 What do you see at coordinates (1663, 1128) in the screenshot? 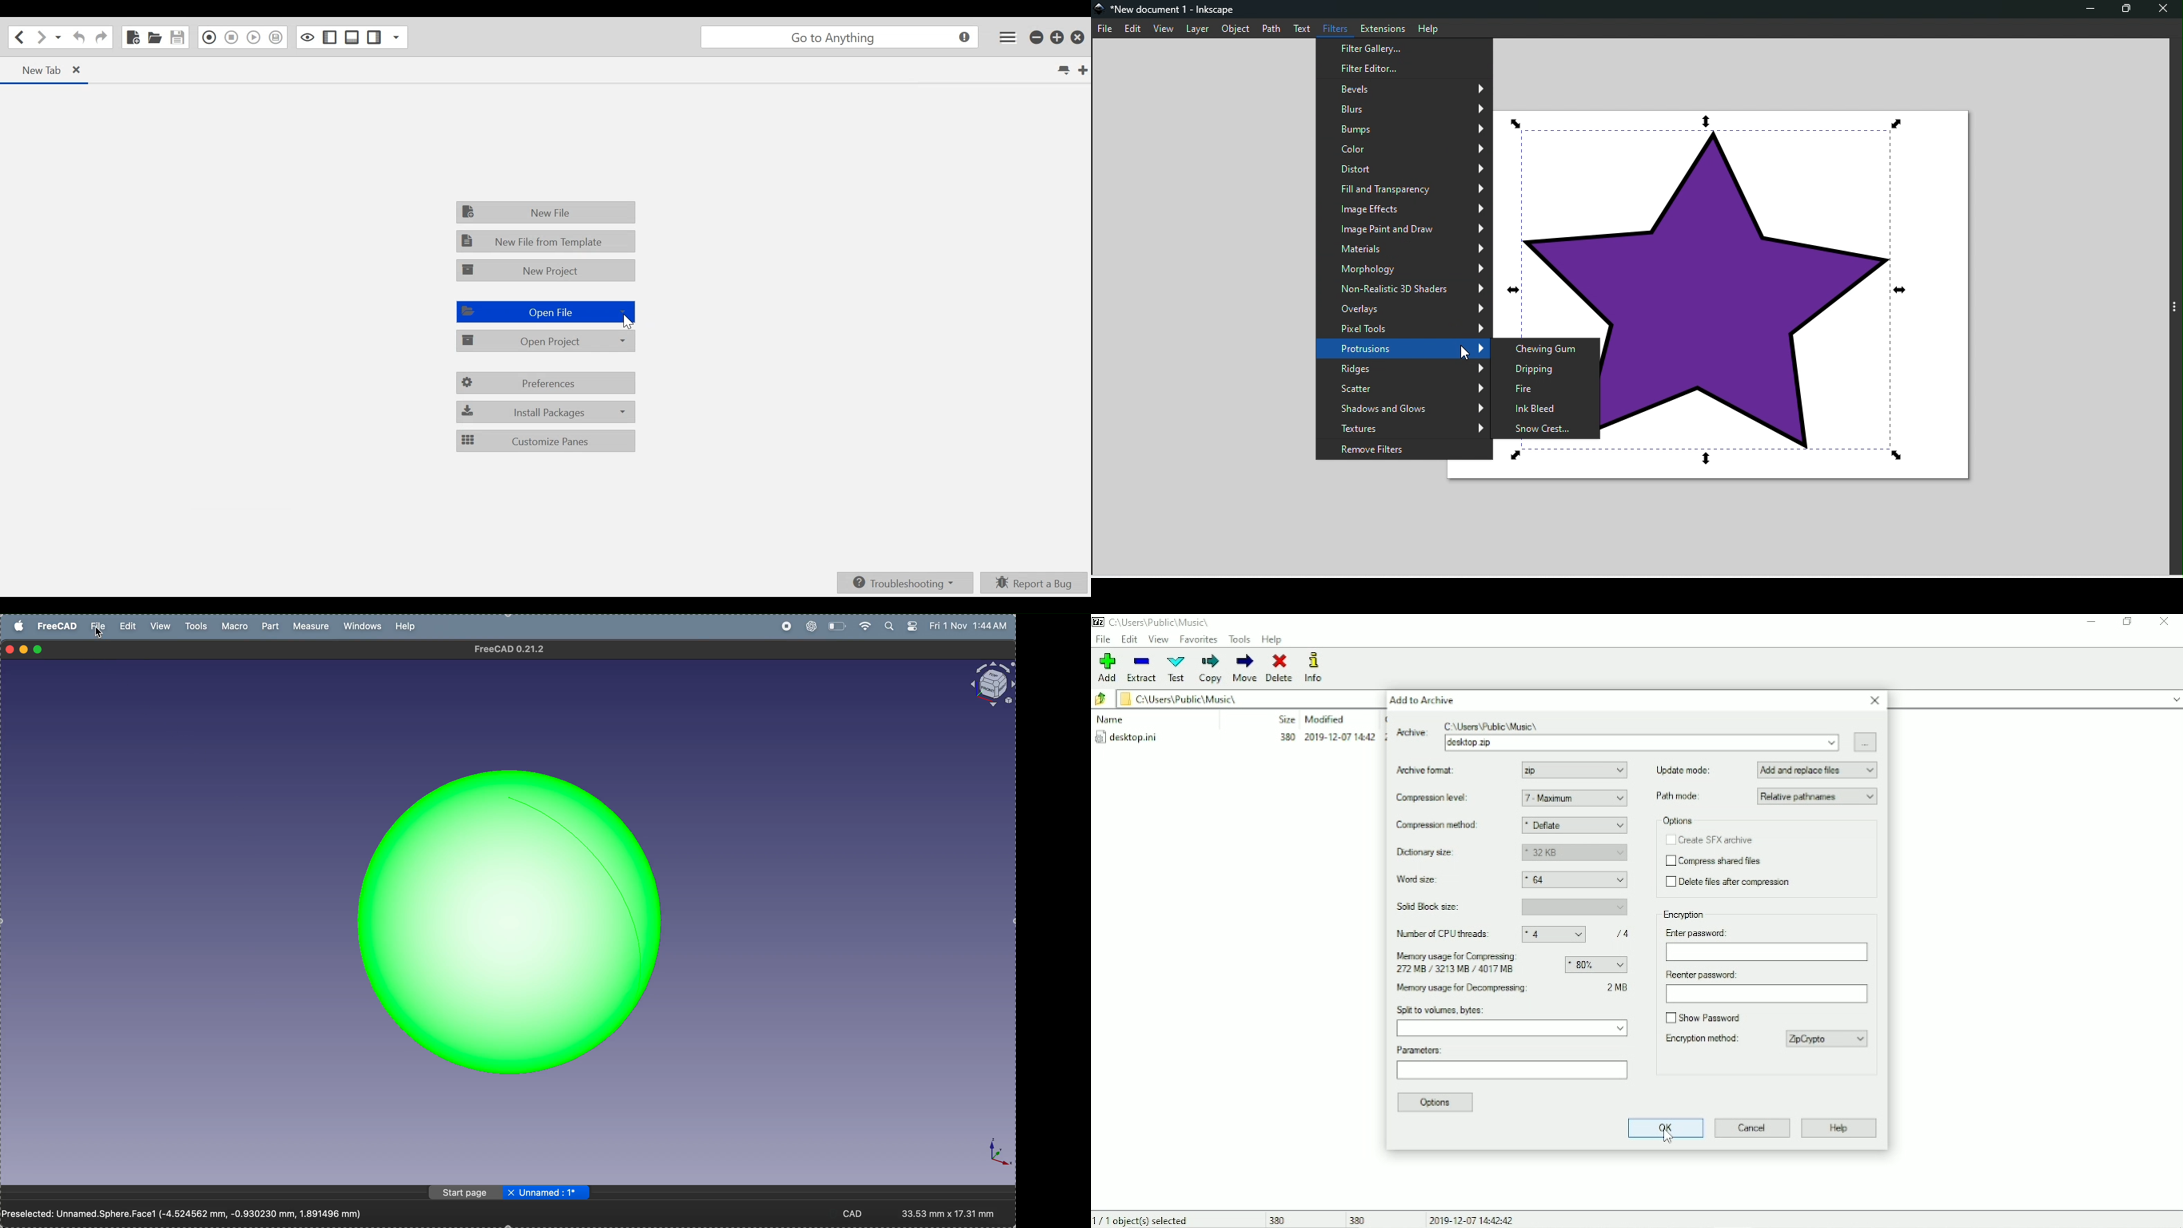
I see `OK` at bounding box center [1663, 1128].